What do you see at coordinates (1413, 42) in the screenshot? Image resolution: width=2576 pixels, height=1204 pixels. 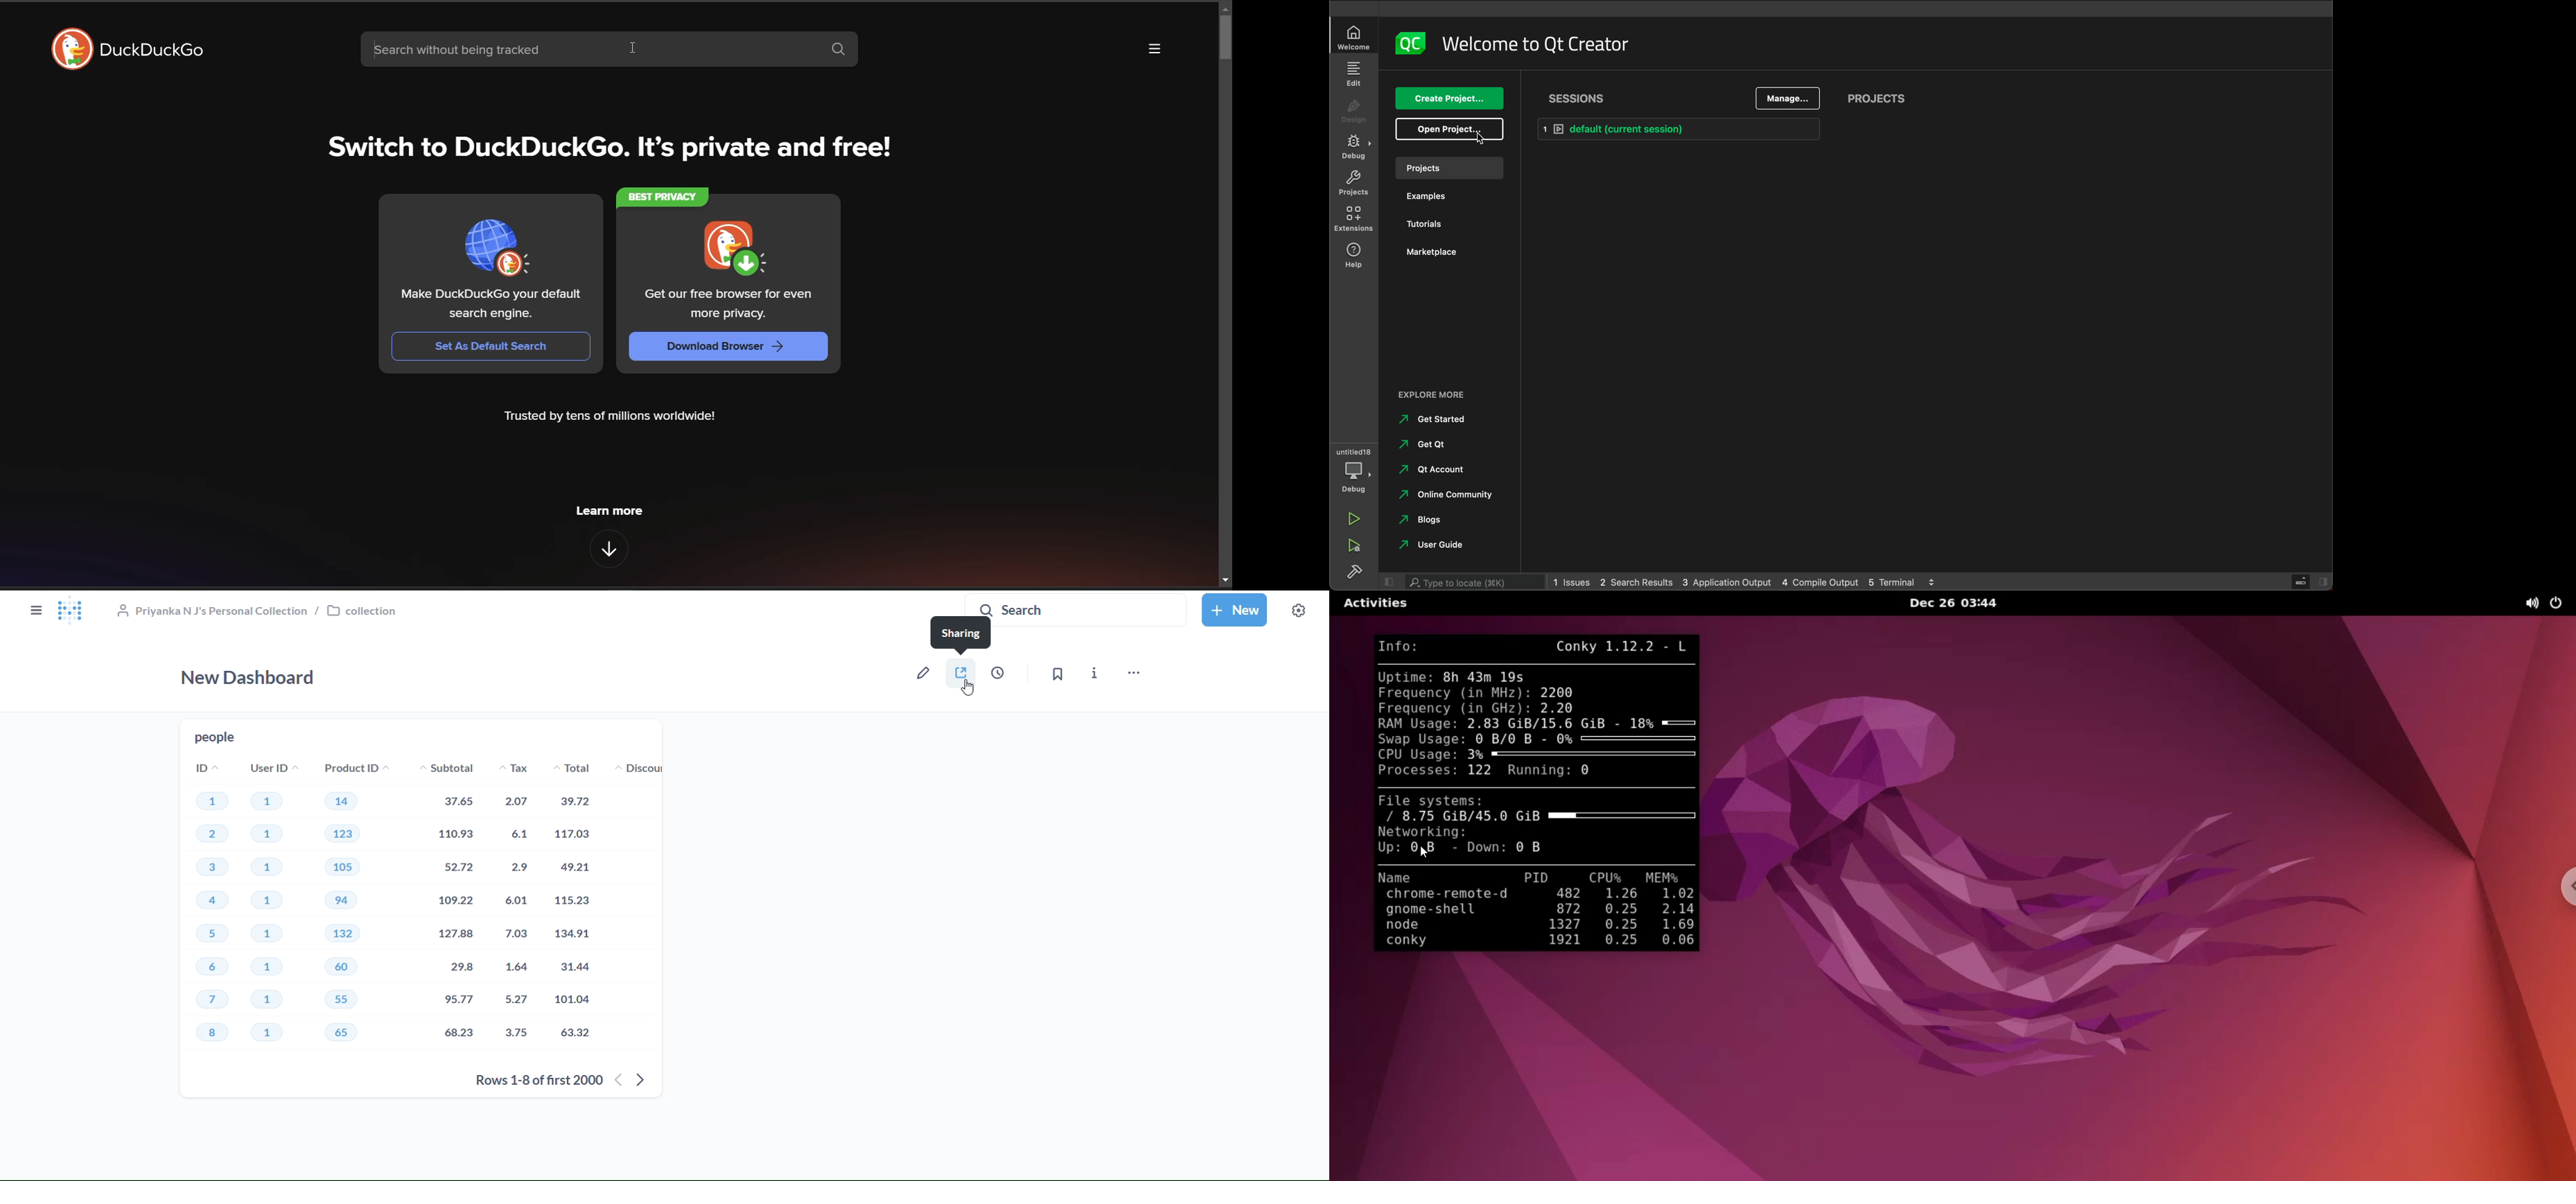 I see `logo` at bounding box center [1413, 42].